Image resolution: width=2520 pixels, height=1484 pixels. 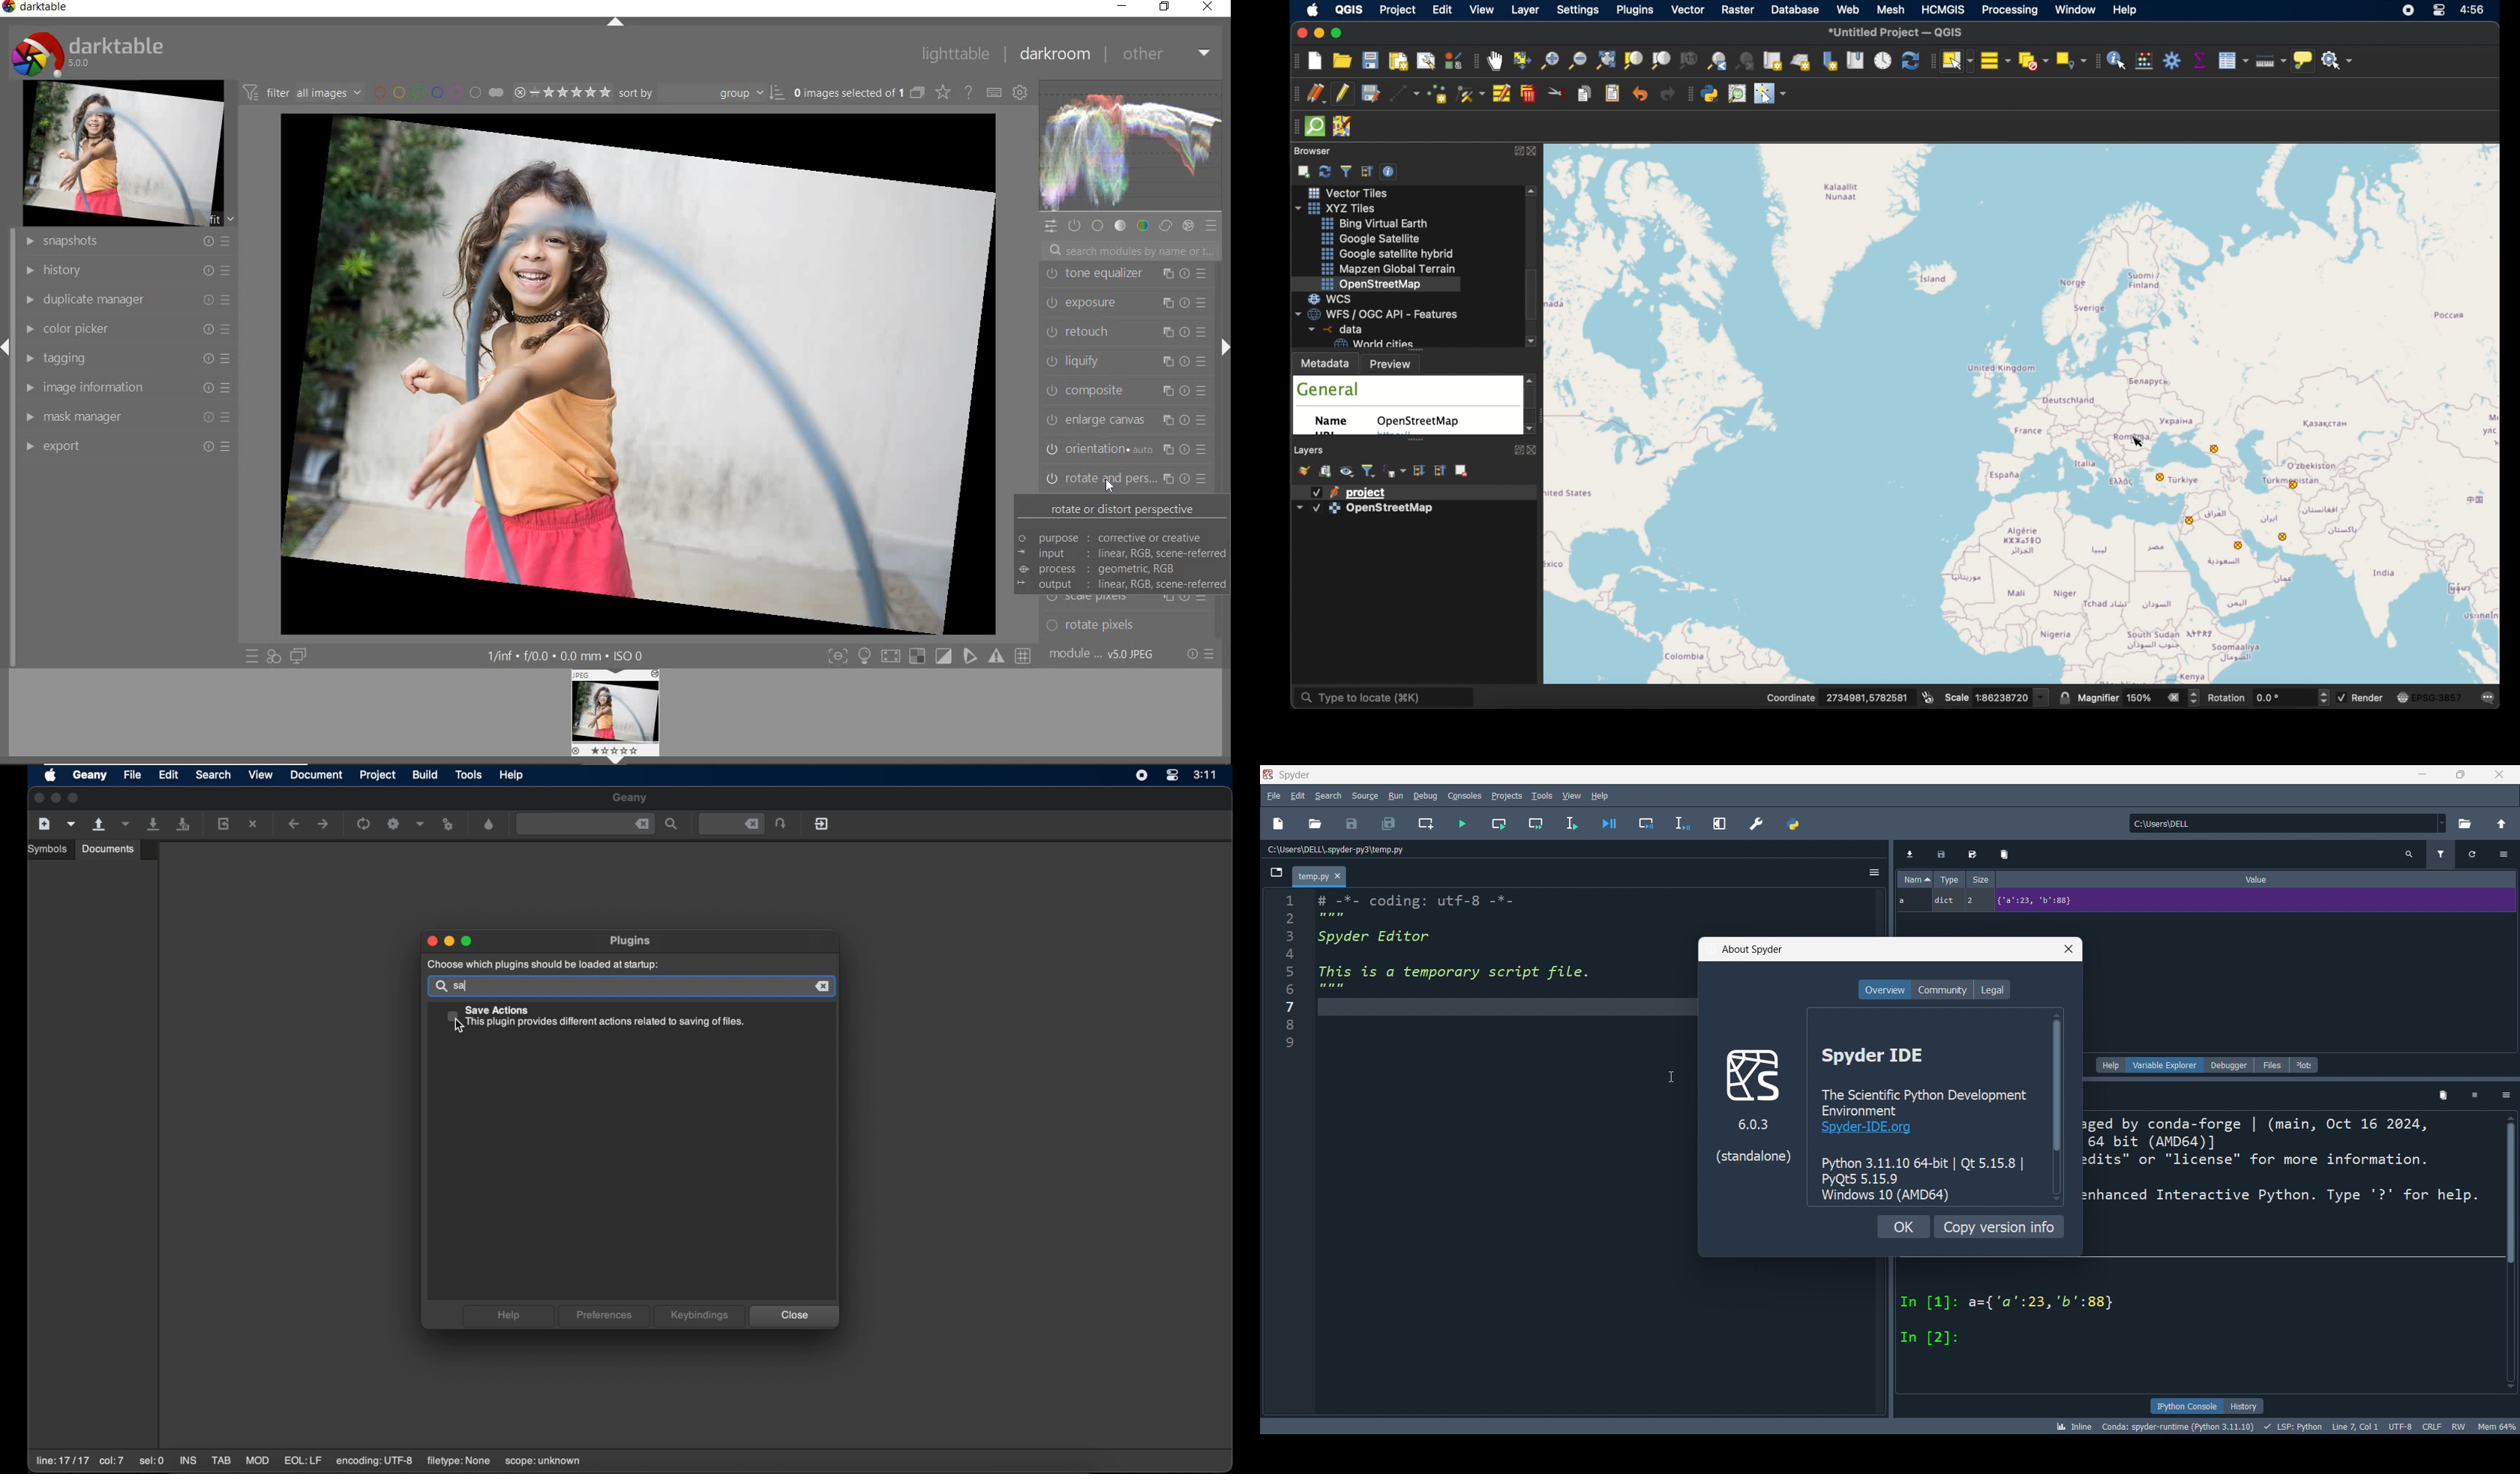 I want to click on pan tool, so click(x=1495, y=61).